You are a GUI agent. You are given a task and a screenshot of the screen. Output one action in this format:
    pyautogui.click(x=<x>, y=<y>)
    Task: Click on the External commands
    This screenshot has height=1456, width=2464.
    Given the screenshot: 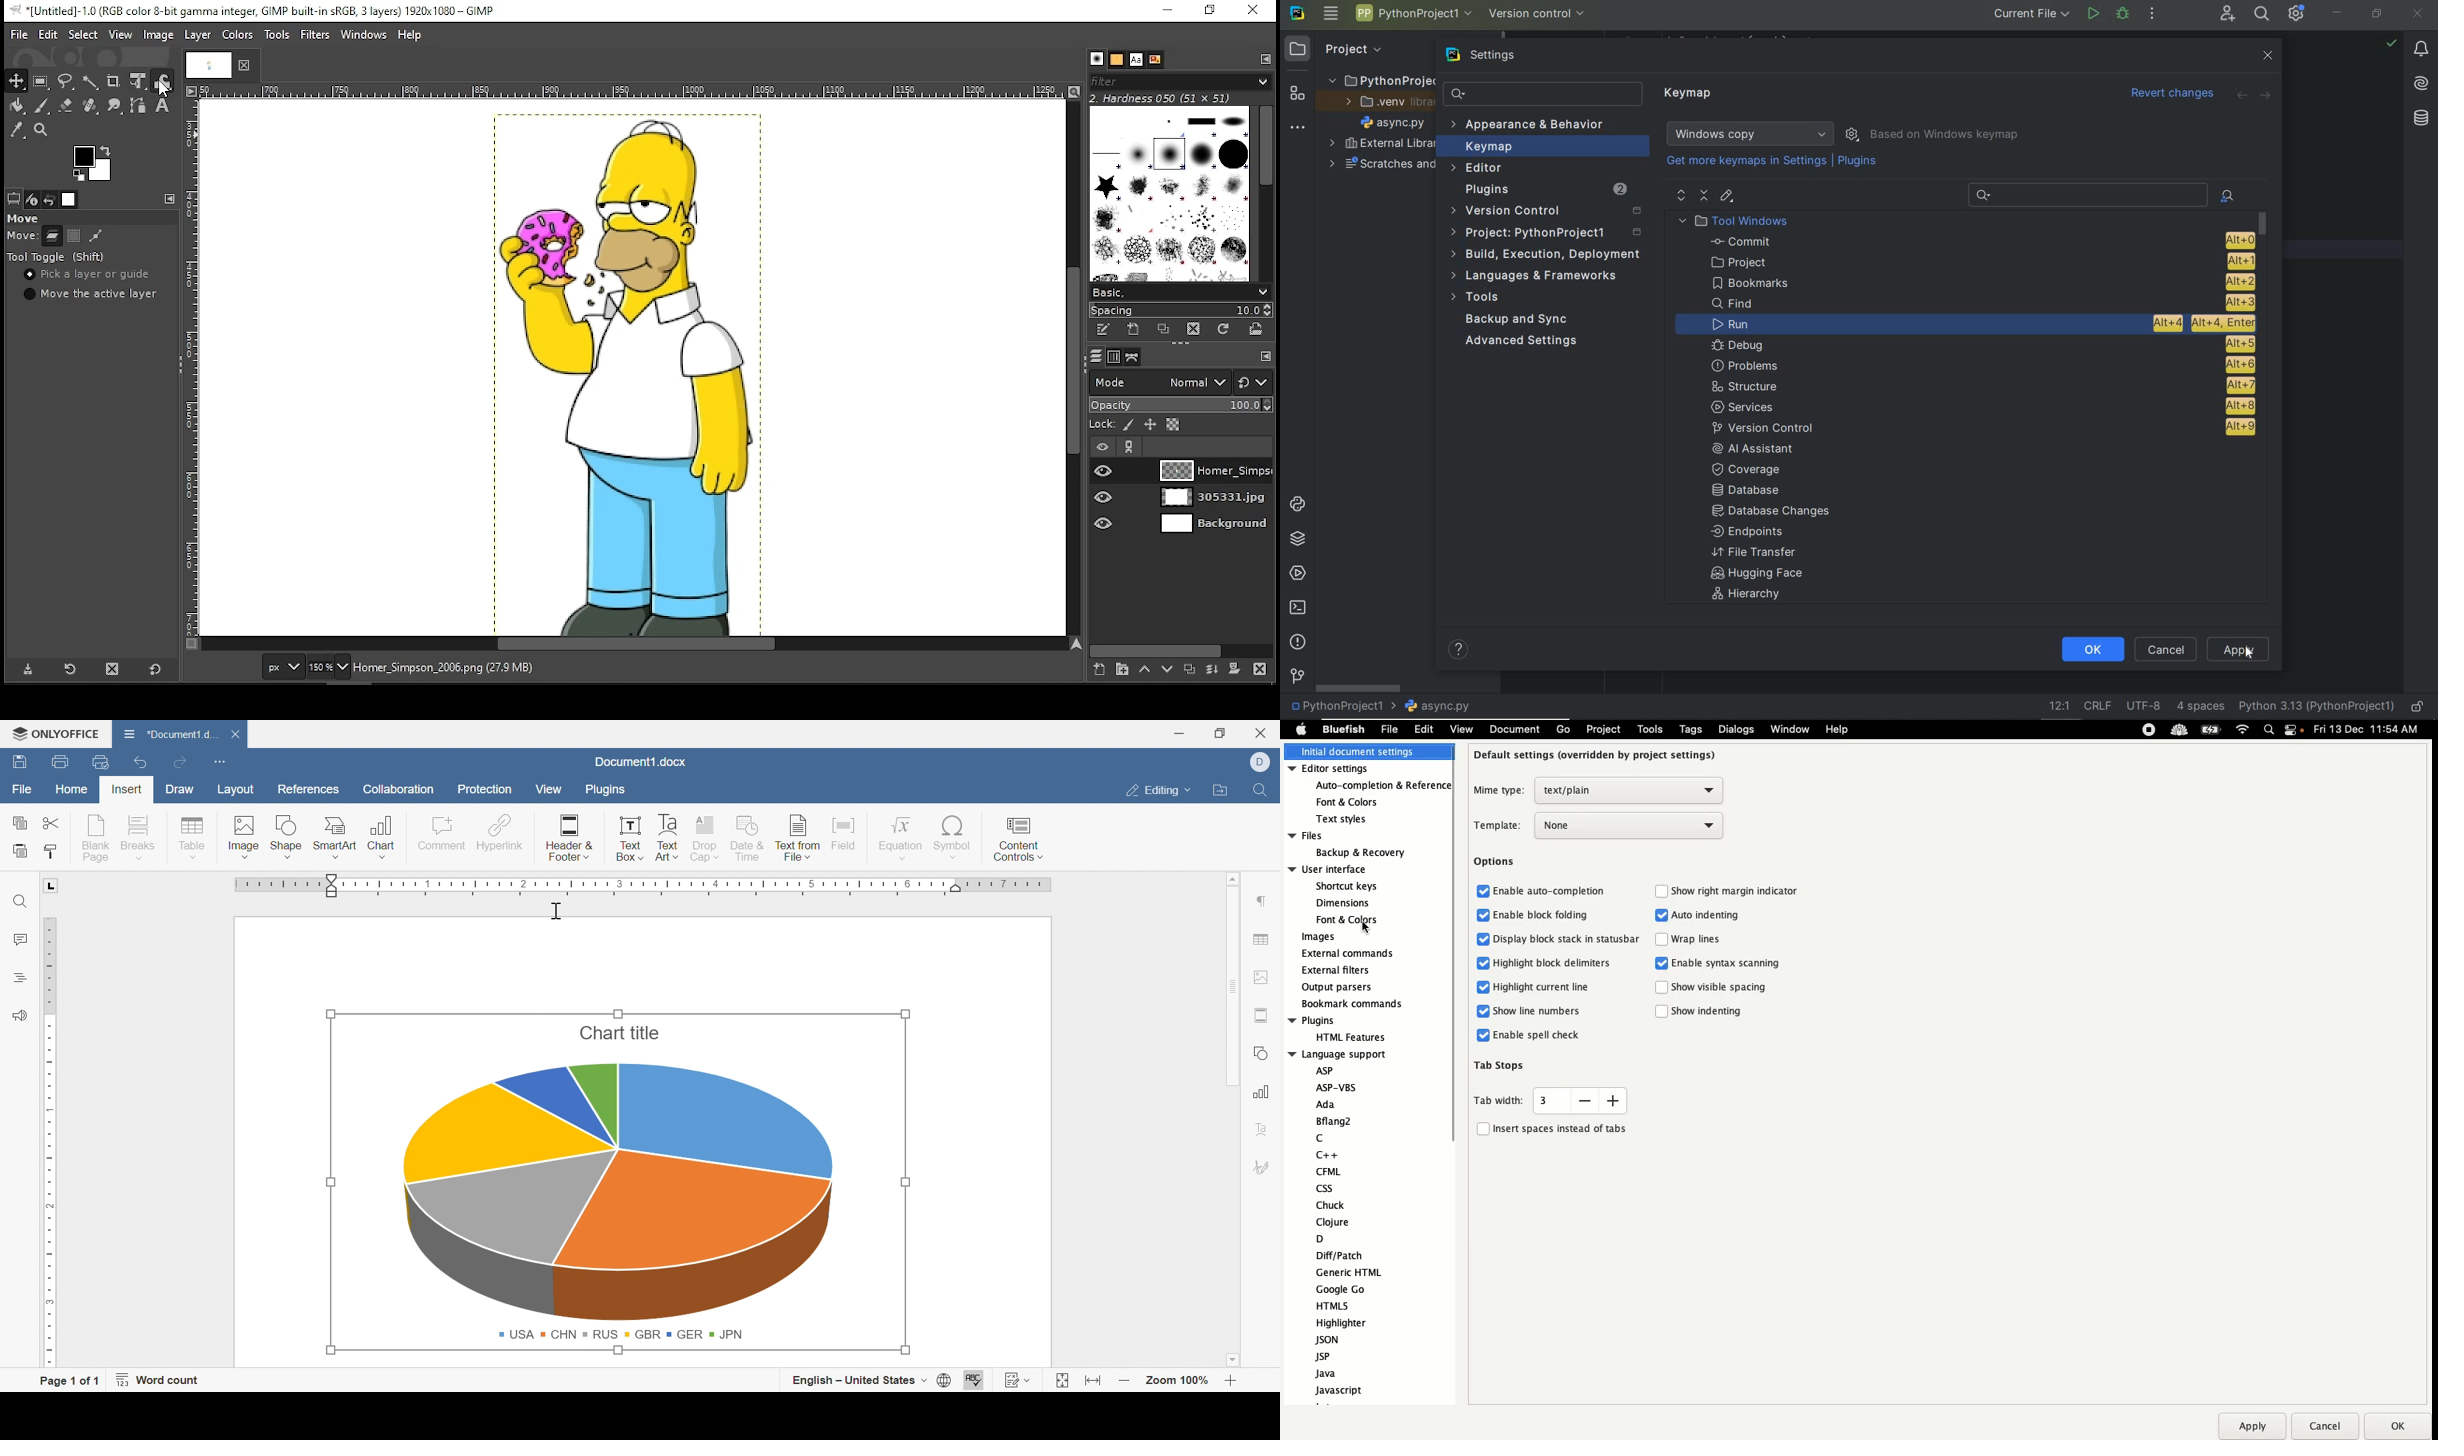 What is the action you would take?
    pyautogui.click(x=1348, y=954)
    